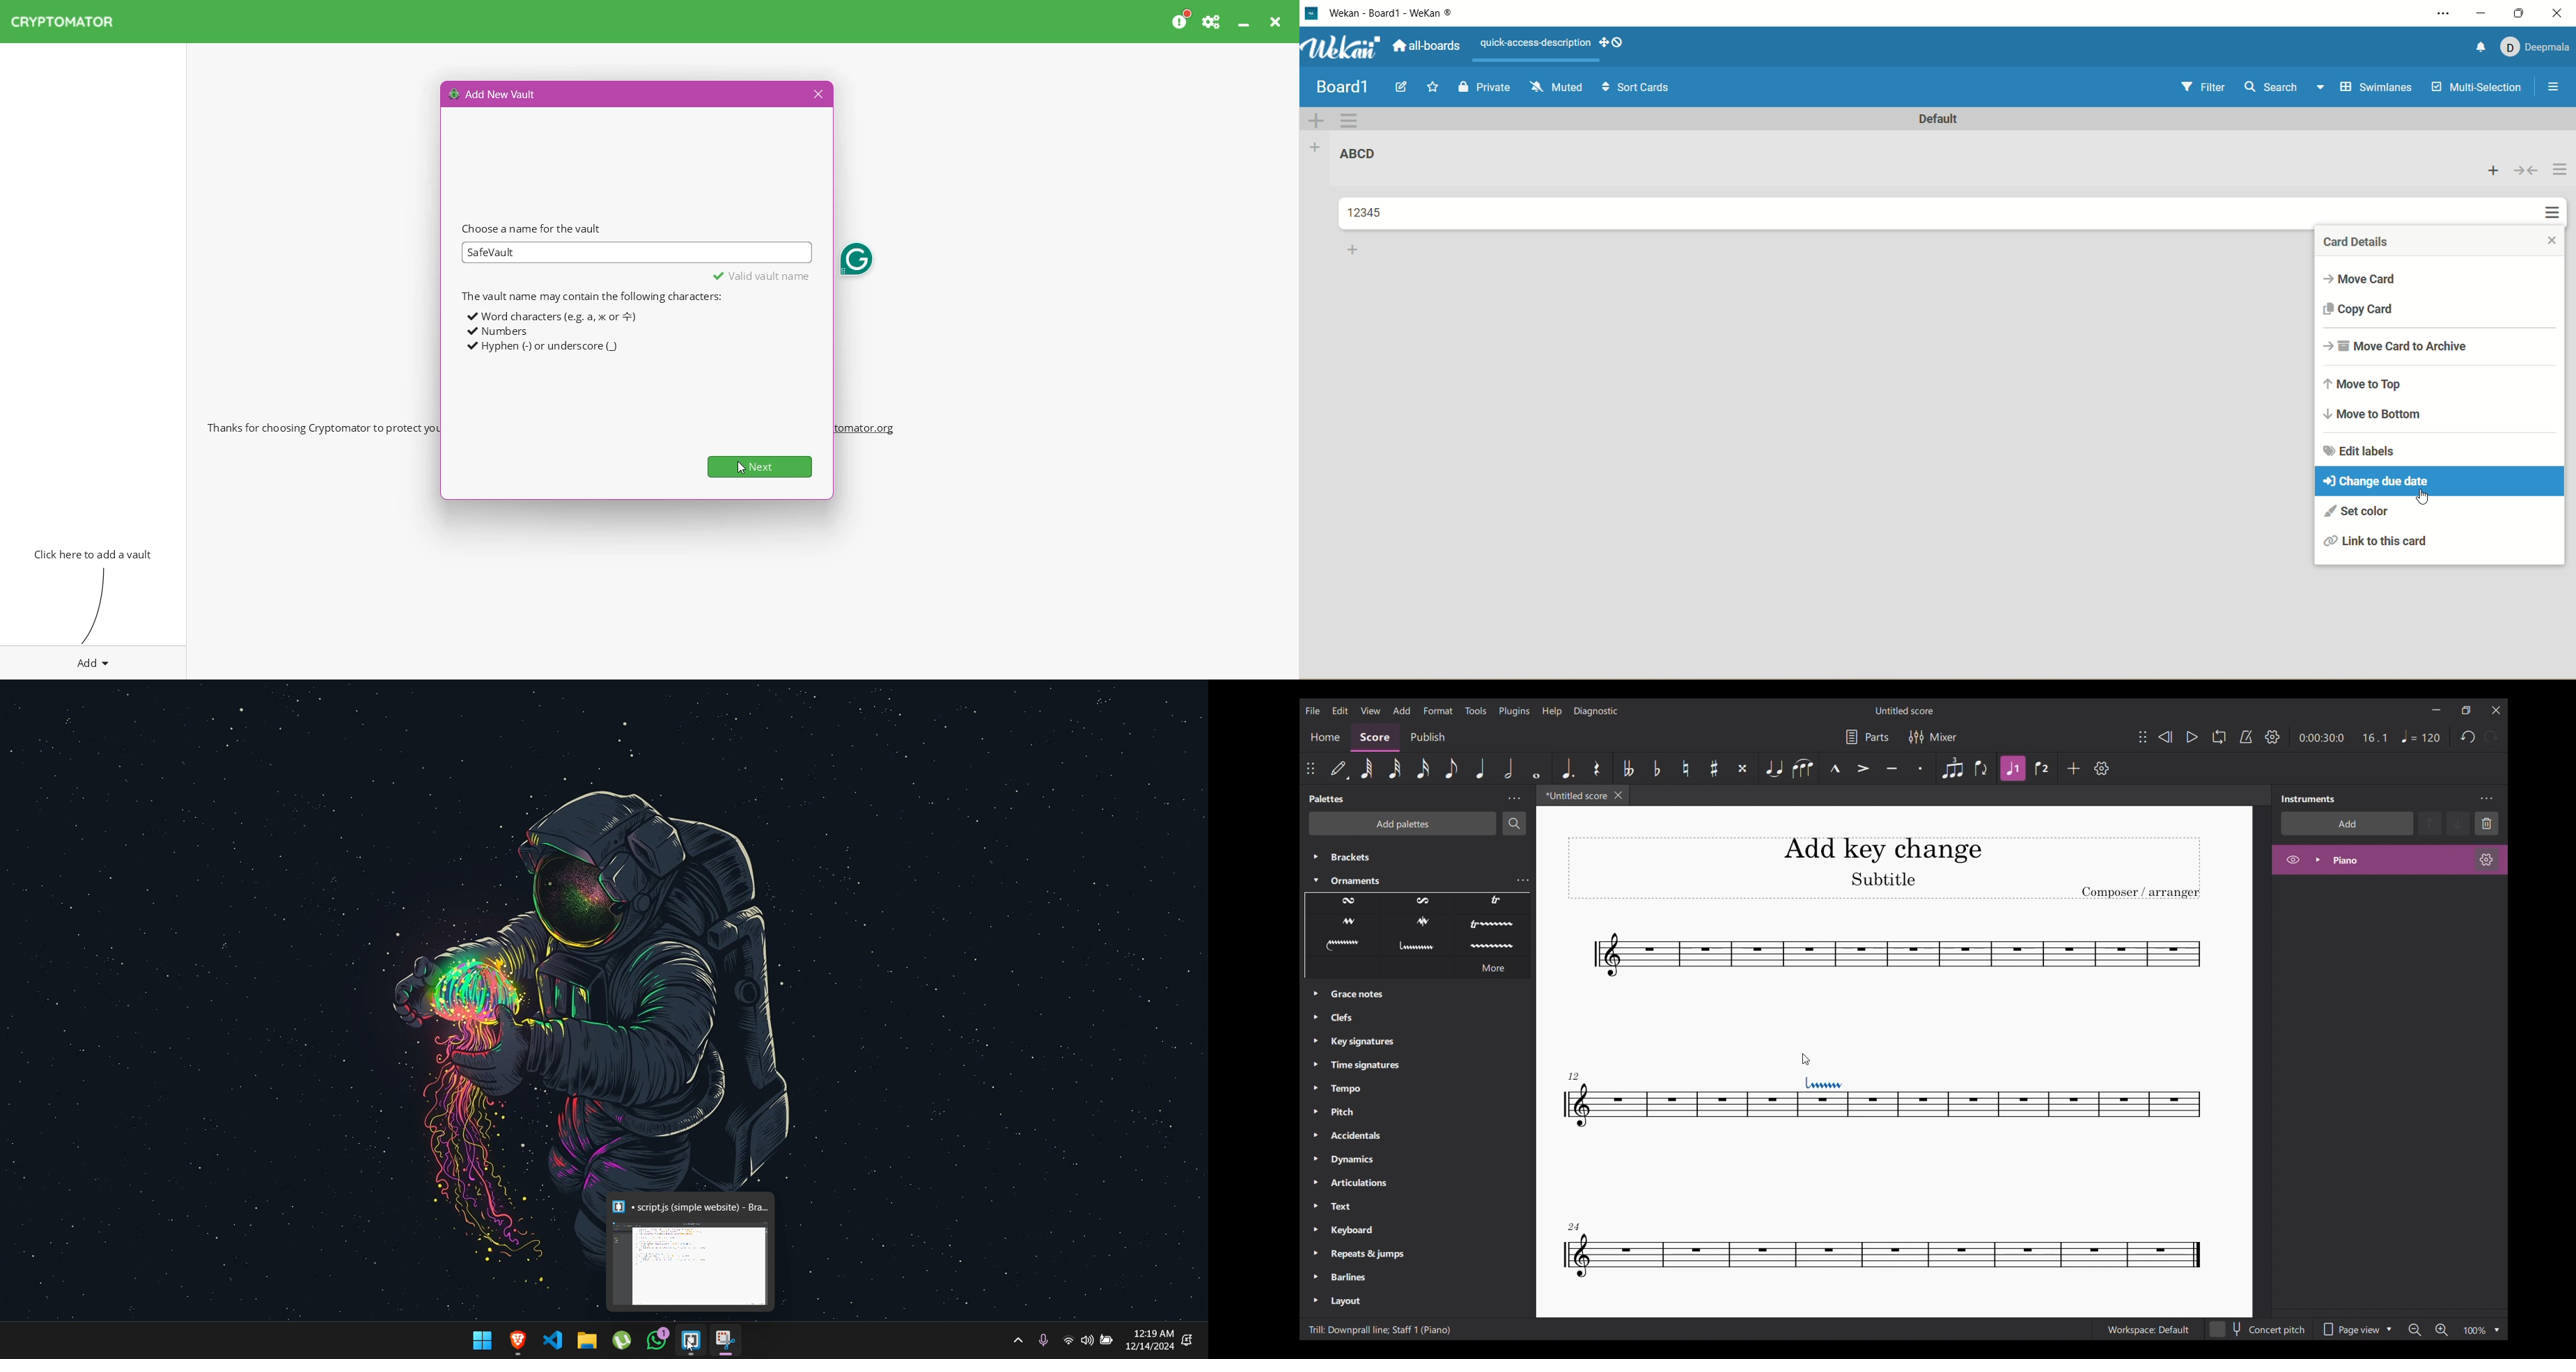  What do you see at coordinates (1317, 120) in the screenshot?
I see `add swimlane` at bounding box center [1317, 120].